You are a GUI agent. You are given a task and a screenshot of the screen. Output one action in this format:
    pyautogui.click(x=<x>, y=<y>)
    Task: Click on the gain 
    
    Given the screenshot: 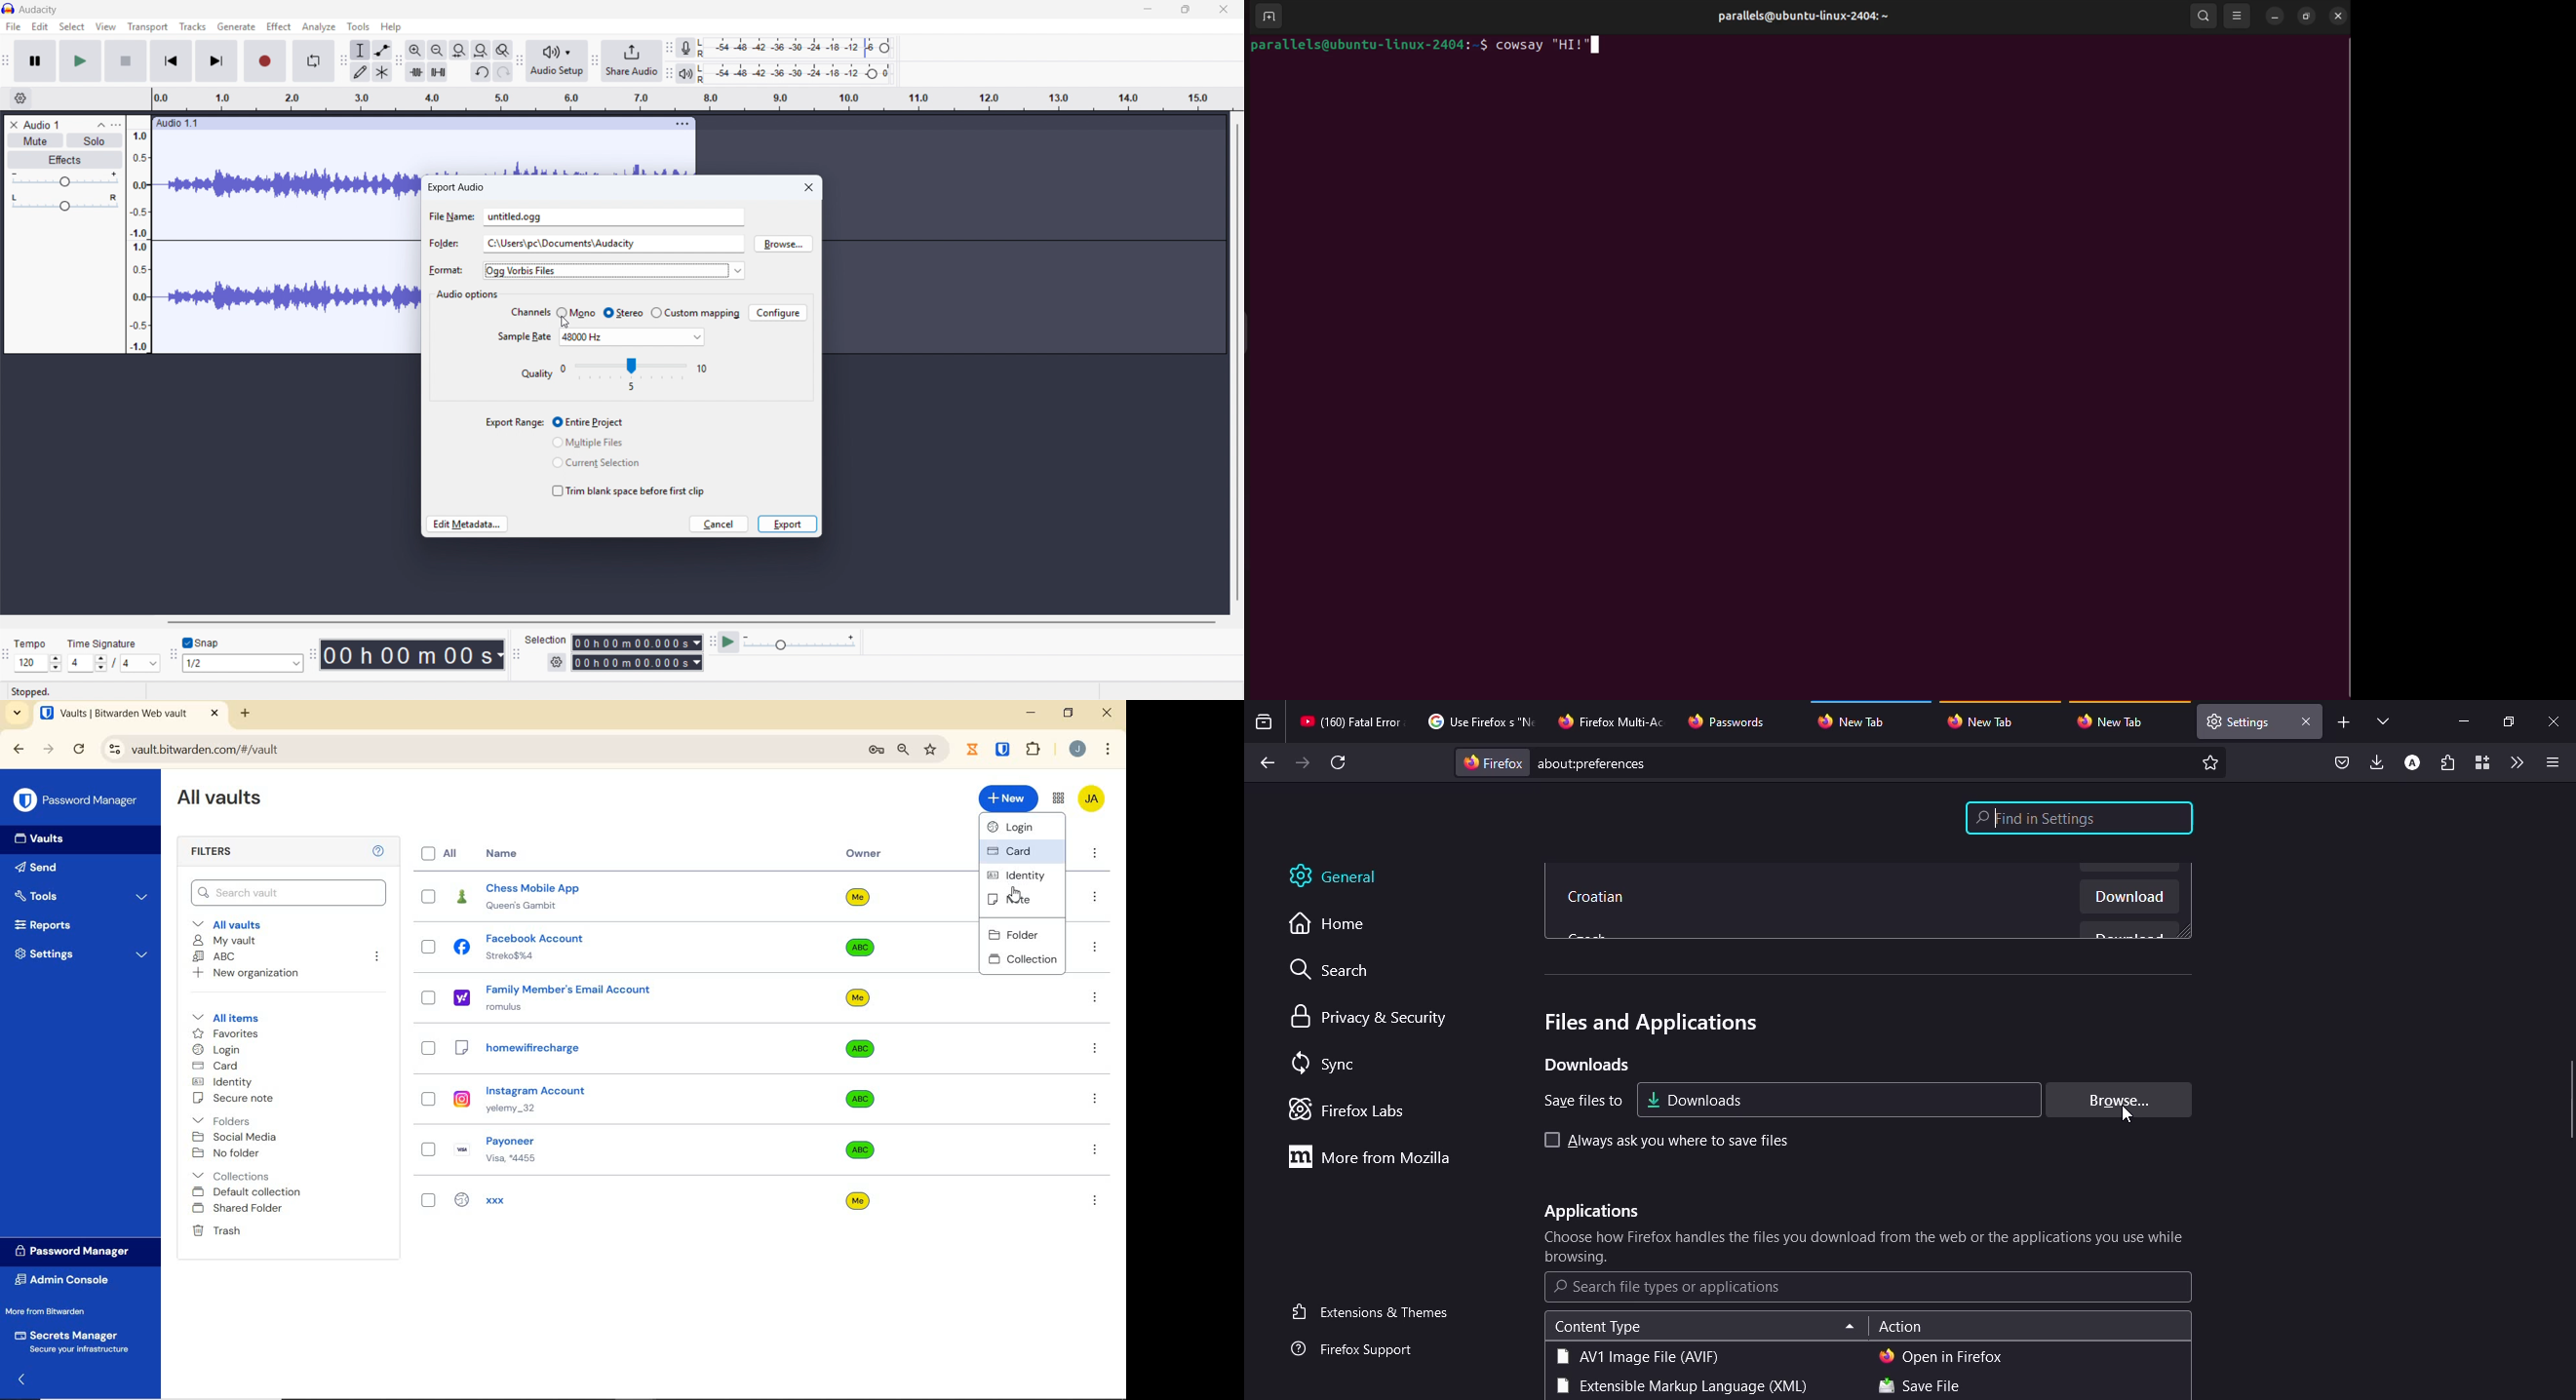 What is the action you would take?
    pyautogui.click(x=64, y=180)
    